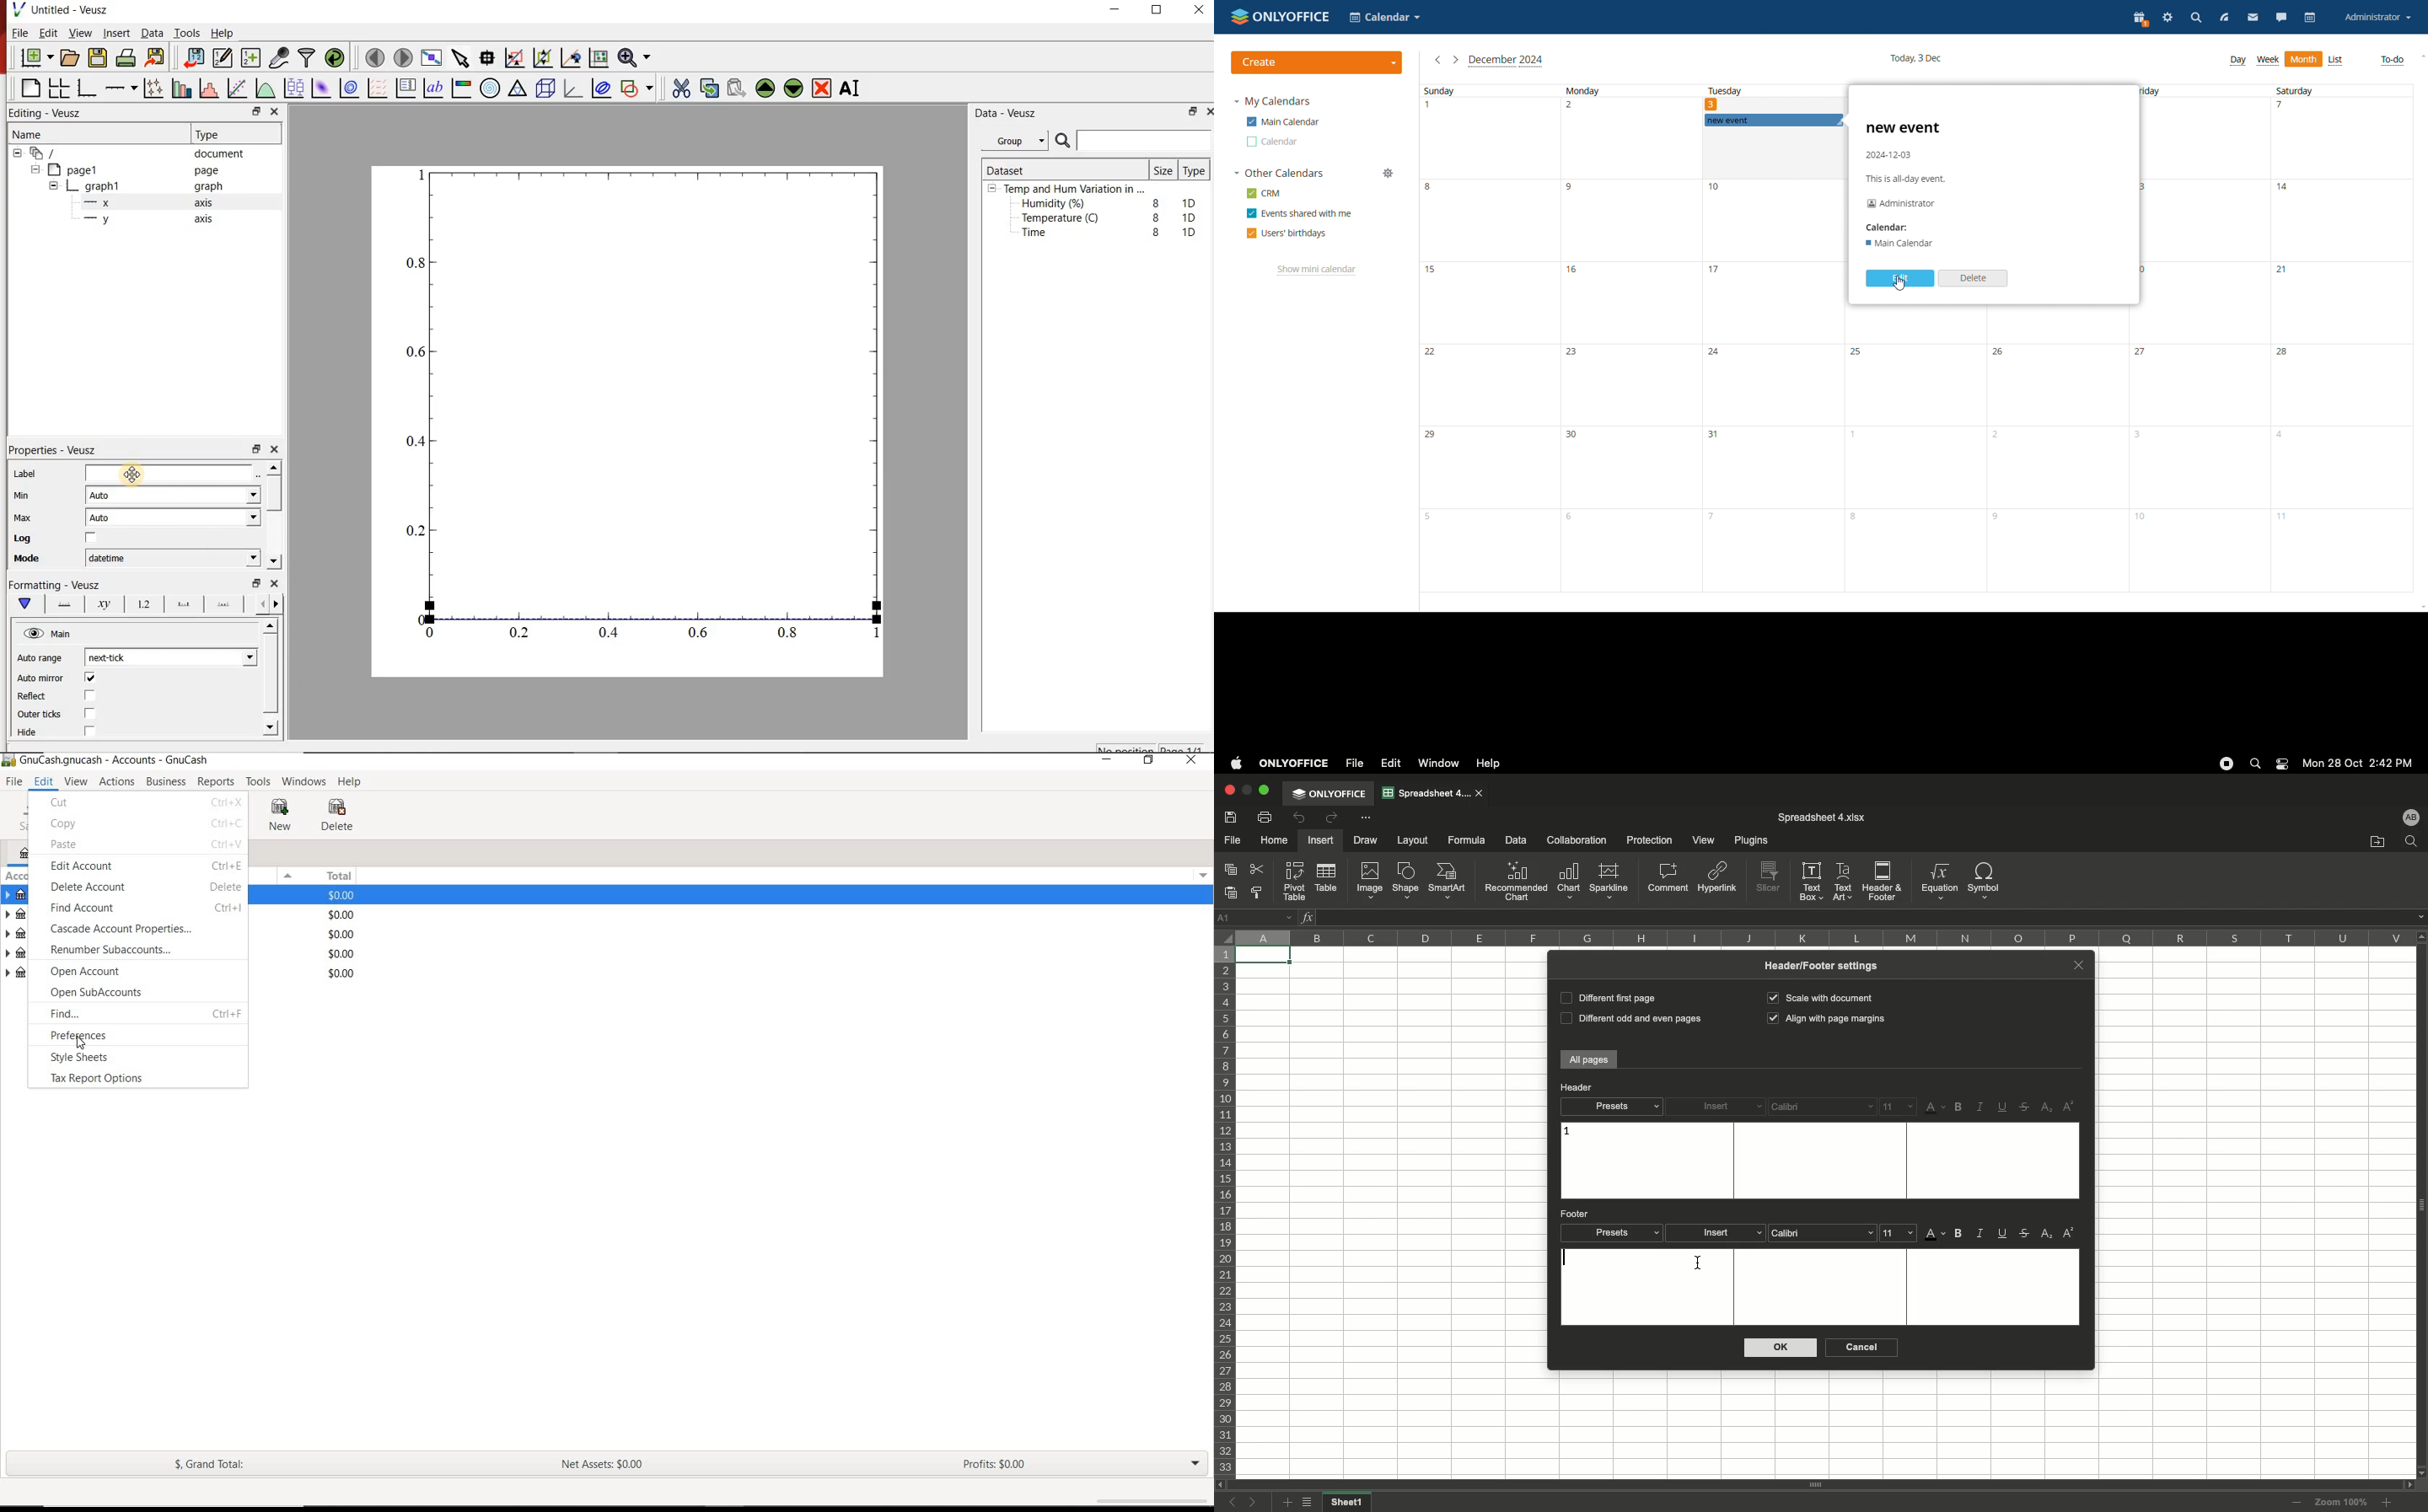 The width and height of the screenshot is (2436, 1512). I want to click on ASSETS, so click(14, 897).